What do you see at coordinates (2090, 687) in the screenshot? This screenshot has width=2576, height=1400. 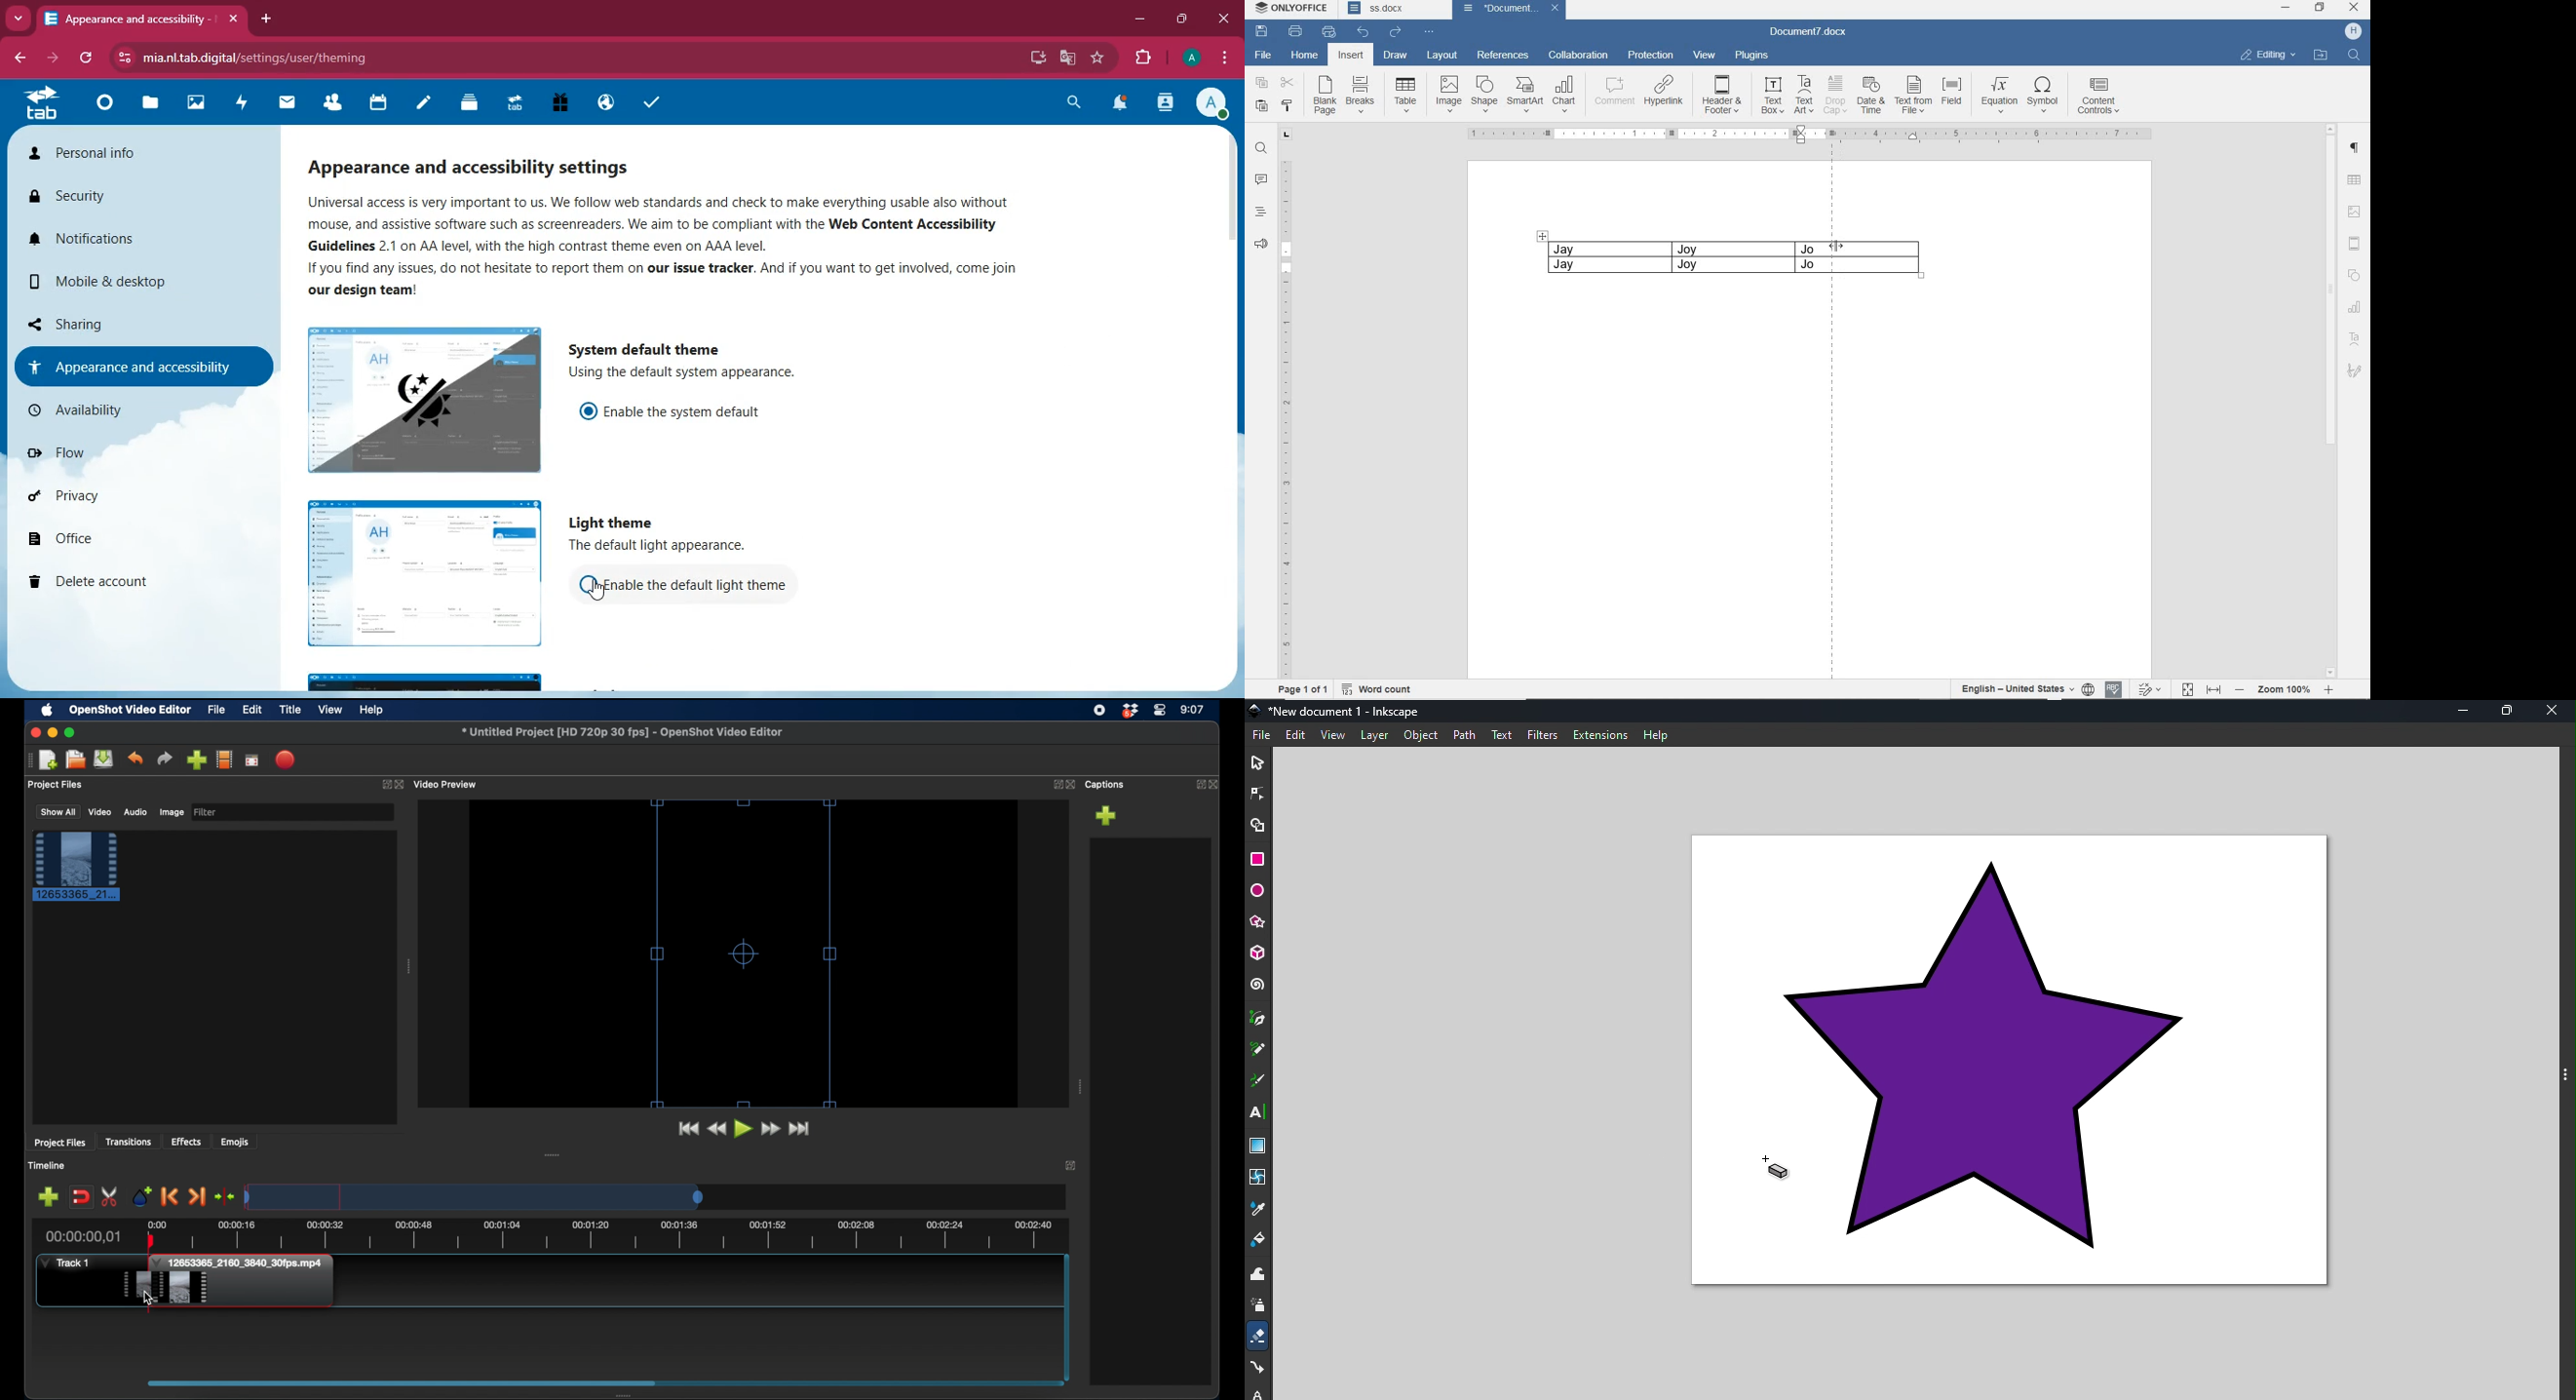 I see `SET DOCUMENT LANGUAGE` at bounding box center [2090, 687].